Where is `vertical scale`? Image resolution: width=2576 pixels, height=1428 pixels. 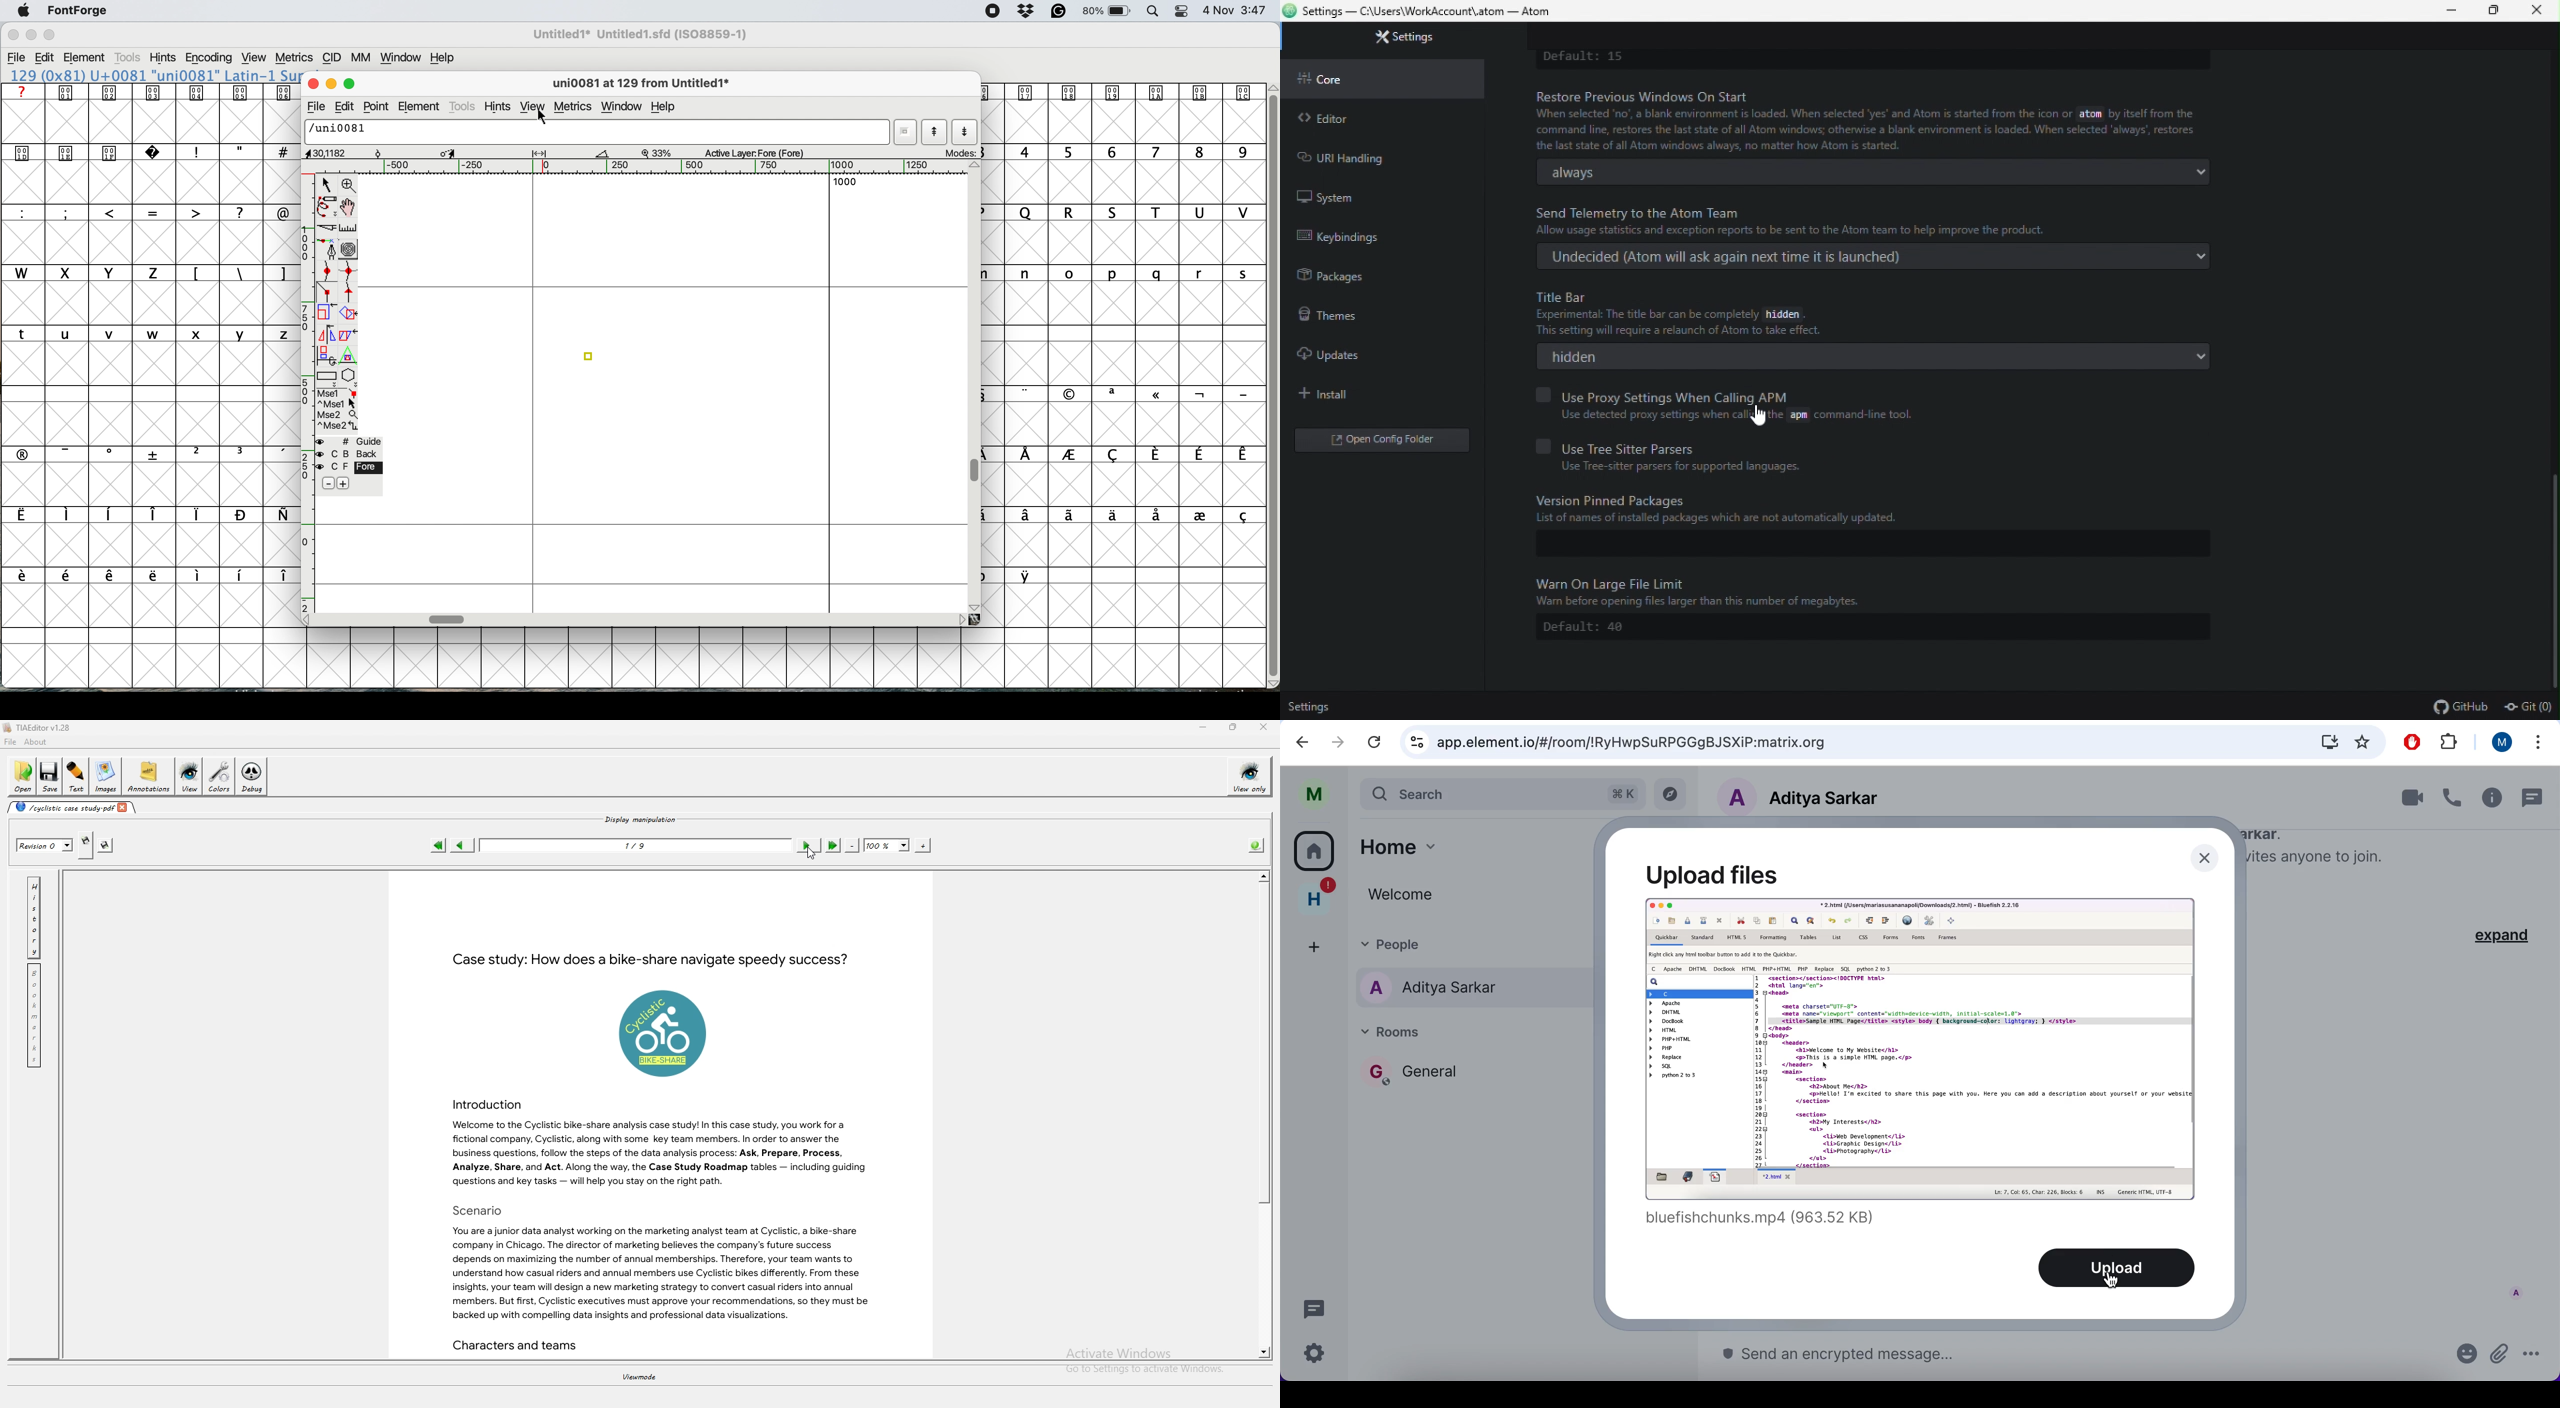
vertical scale is located at coordinates (306, 393).